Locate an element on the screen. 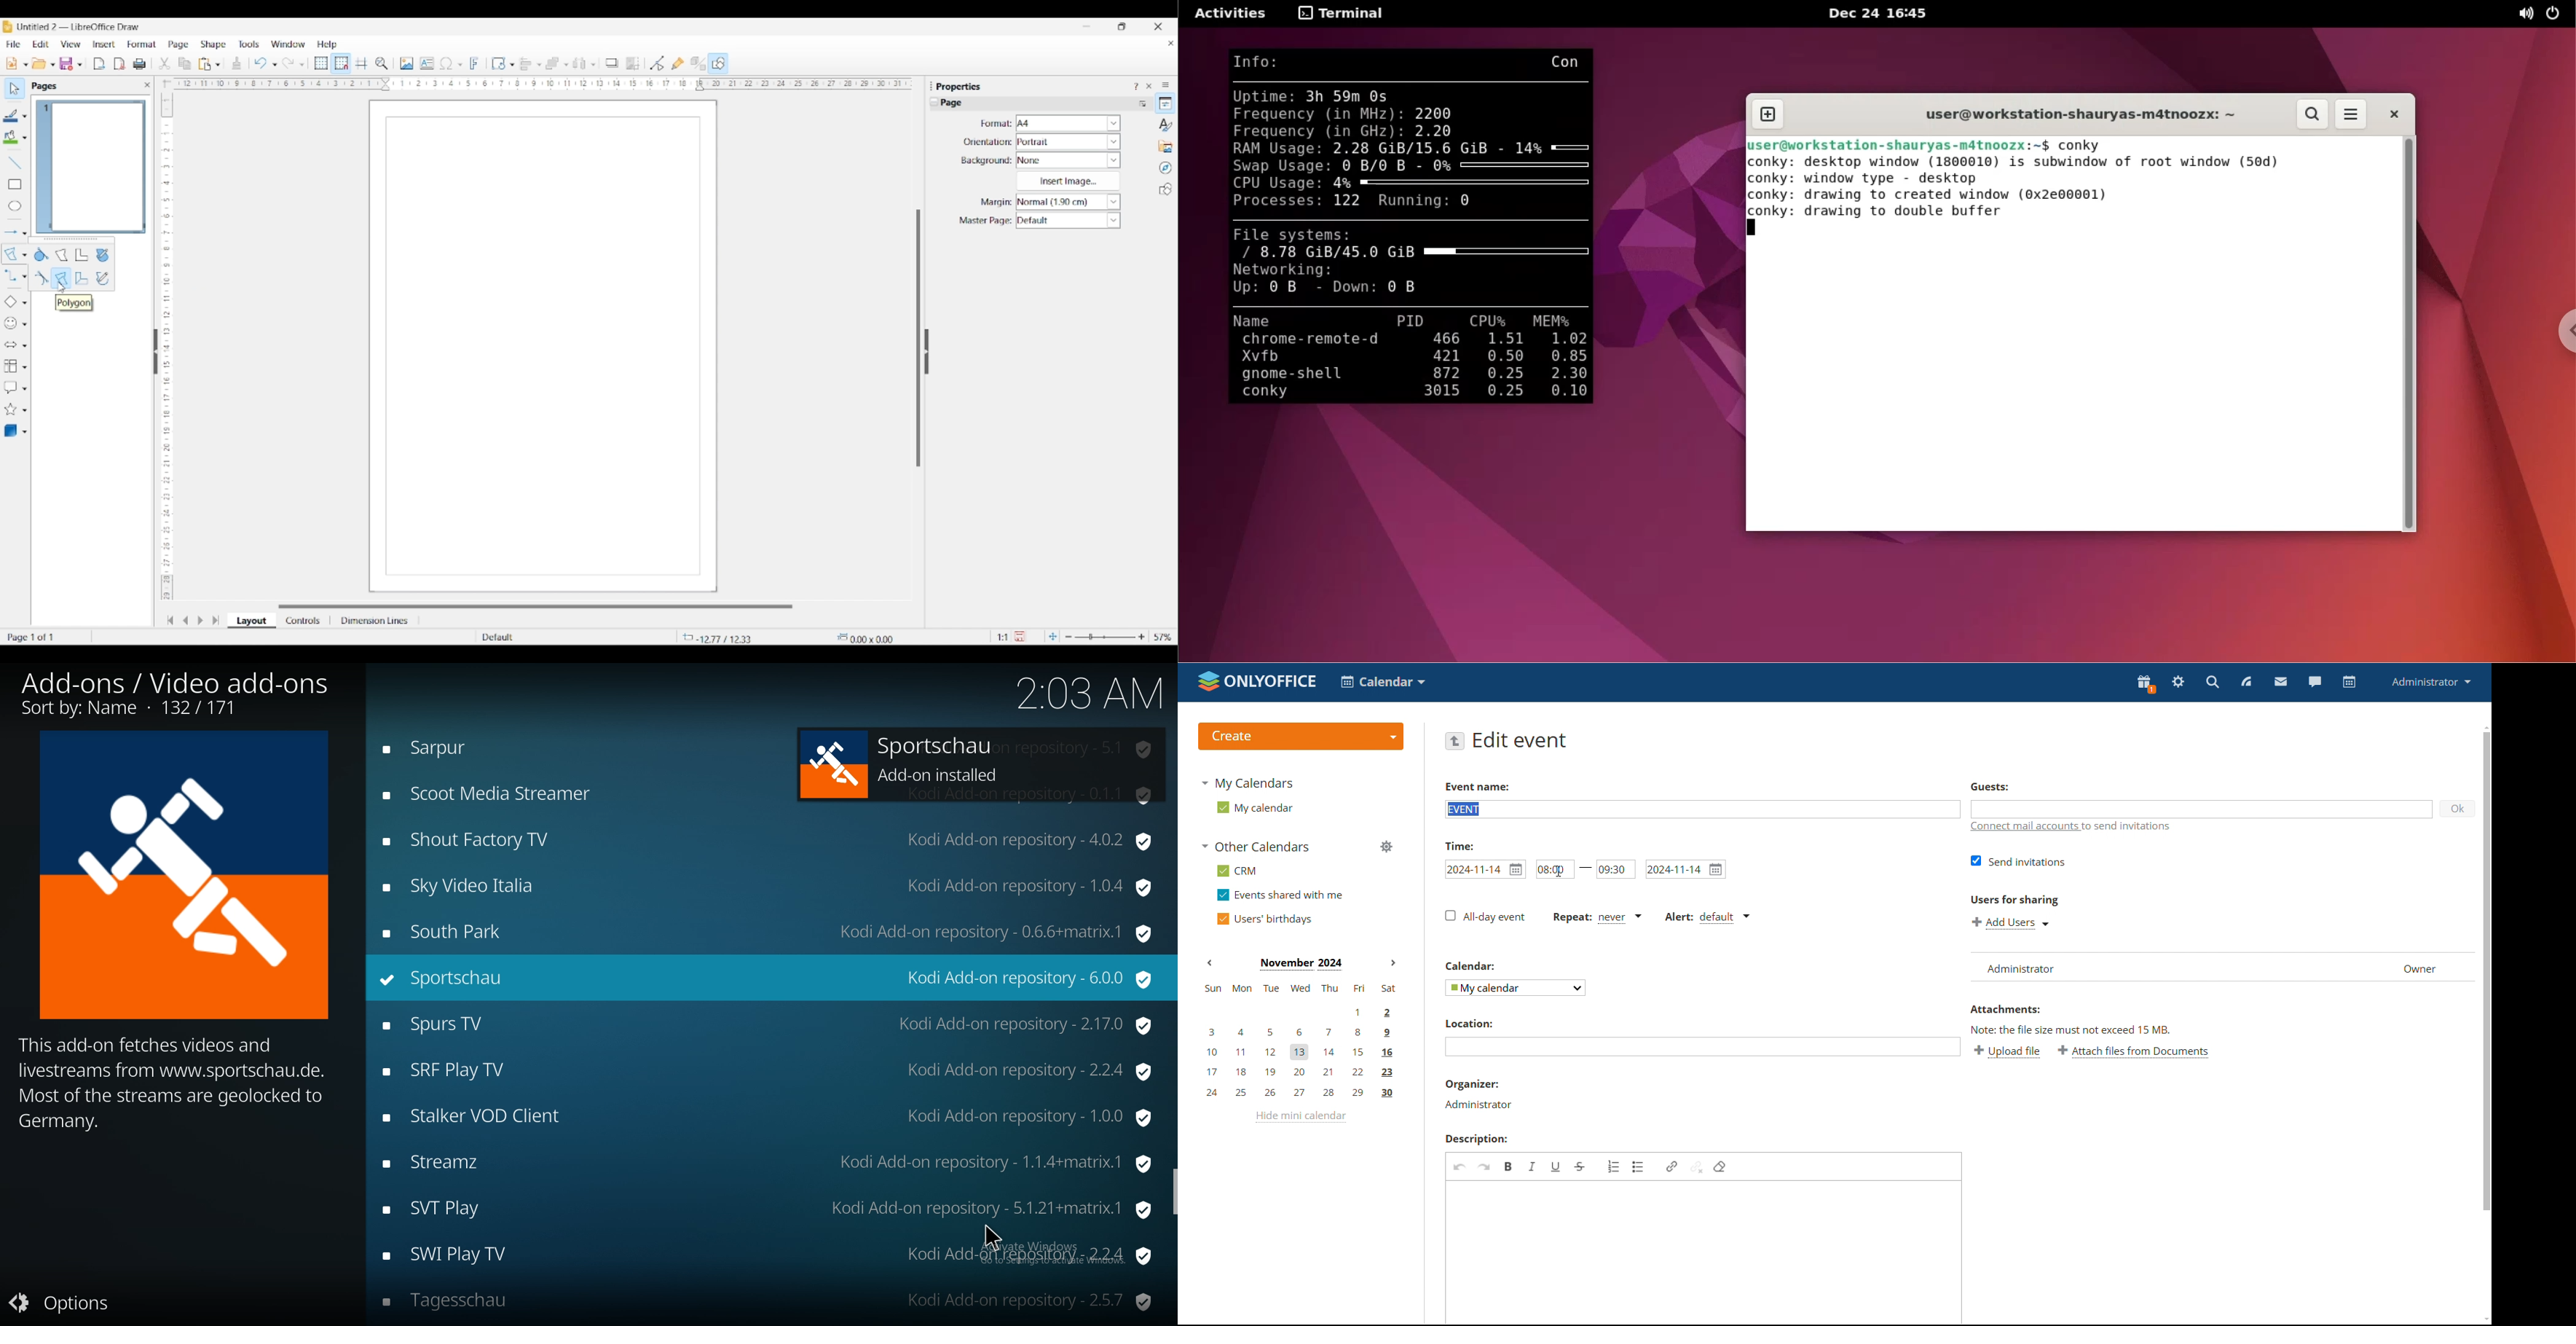 This screenshot has height=1344, width=2576. Freeform line is located at coordinates (102, 278).